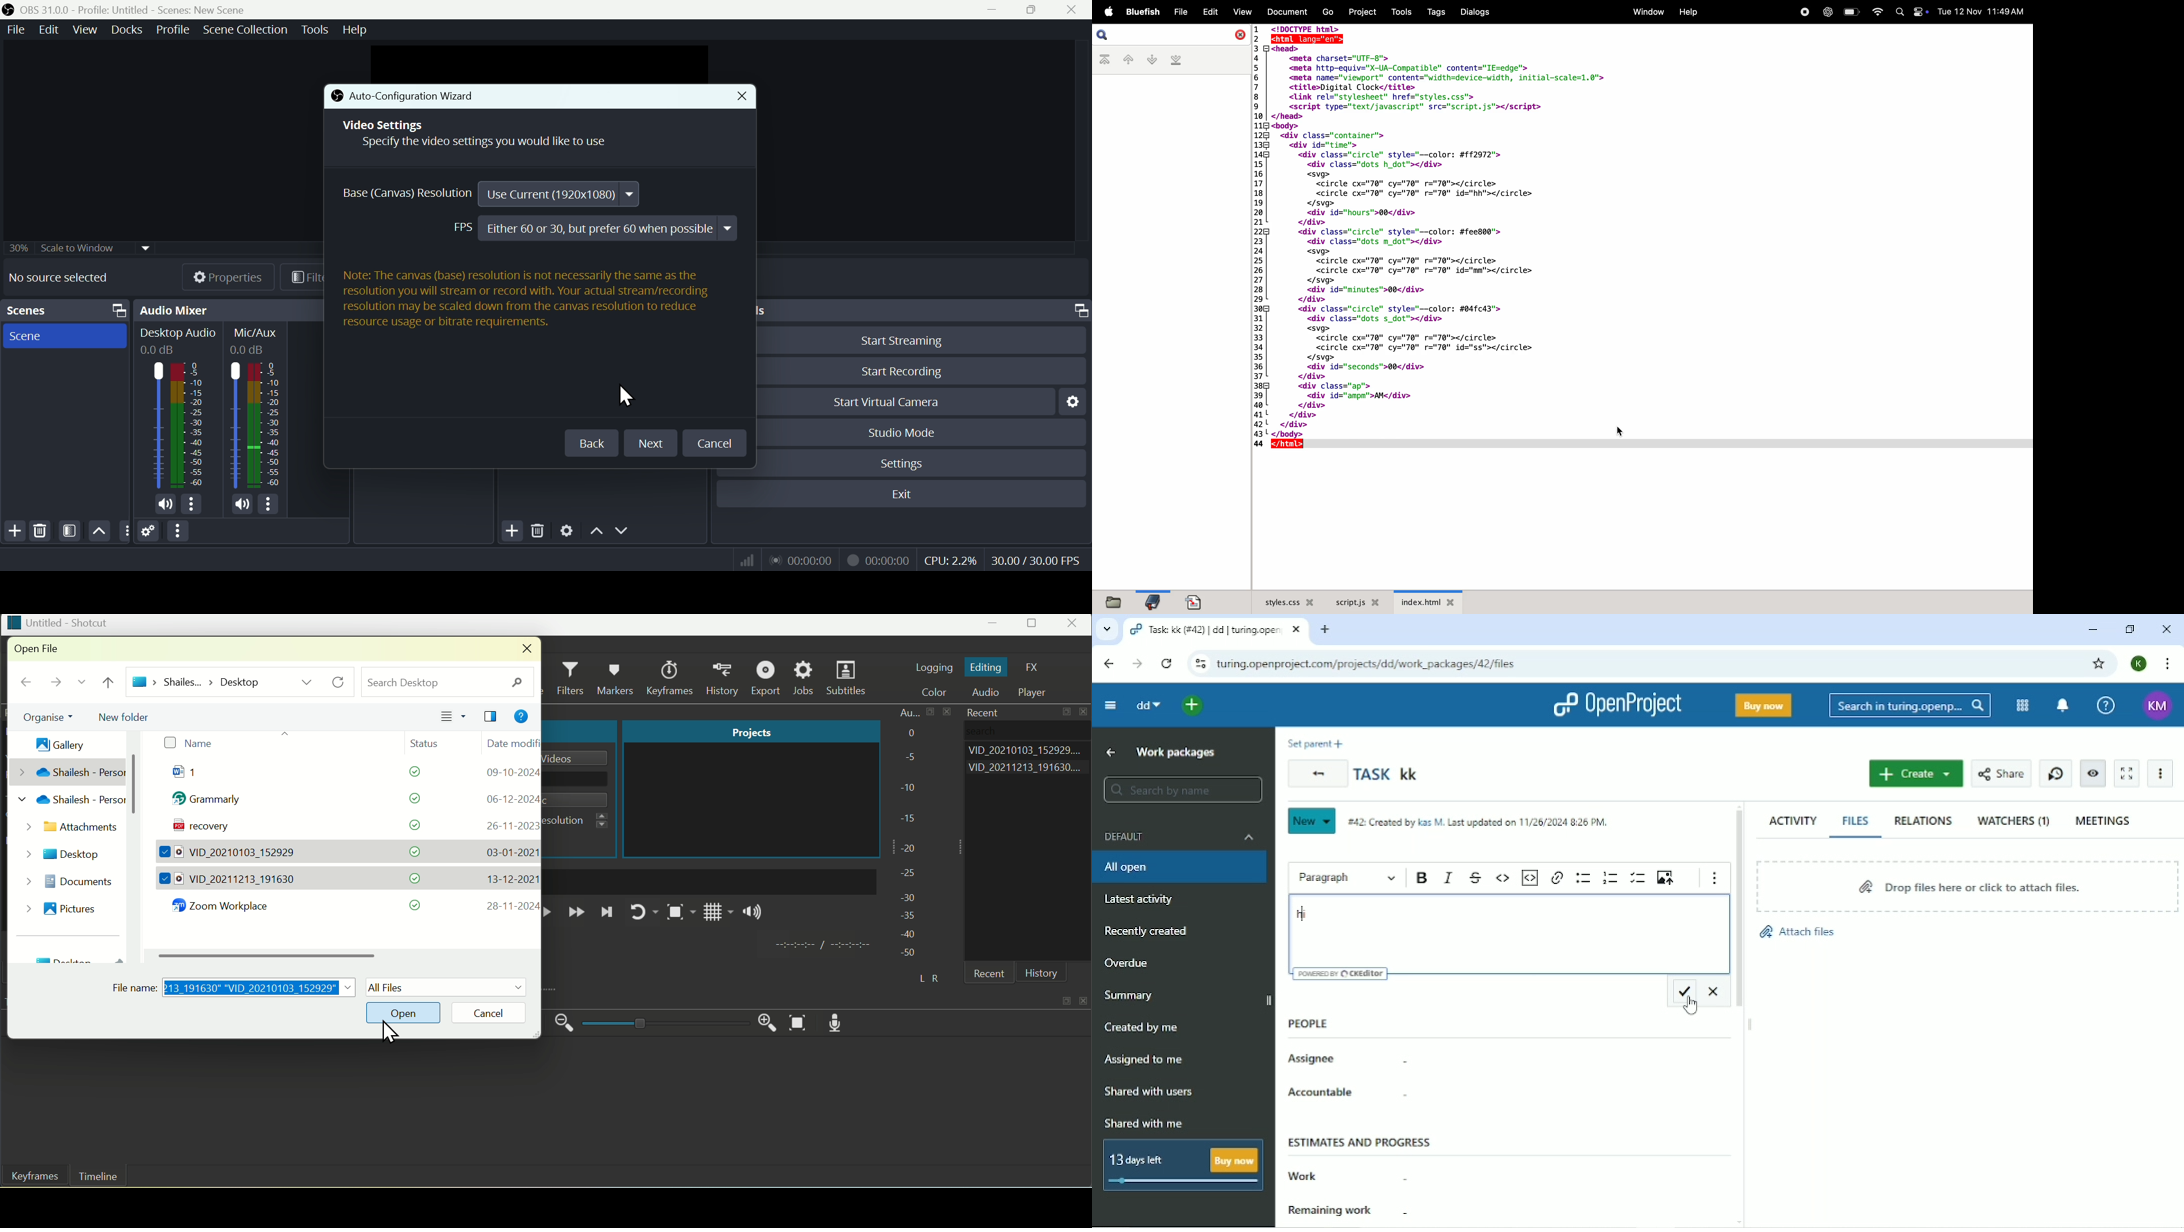 The image size is (2184, 1232). What do you see at coordinates (1349, 1176) in the screenshot?
I see `Work` at bounding box center [1349, 1176].